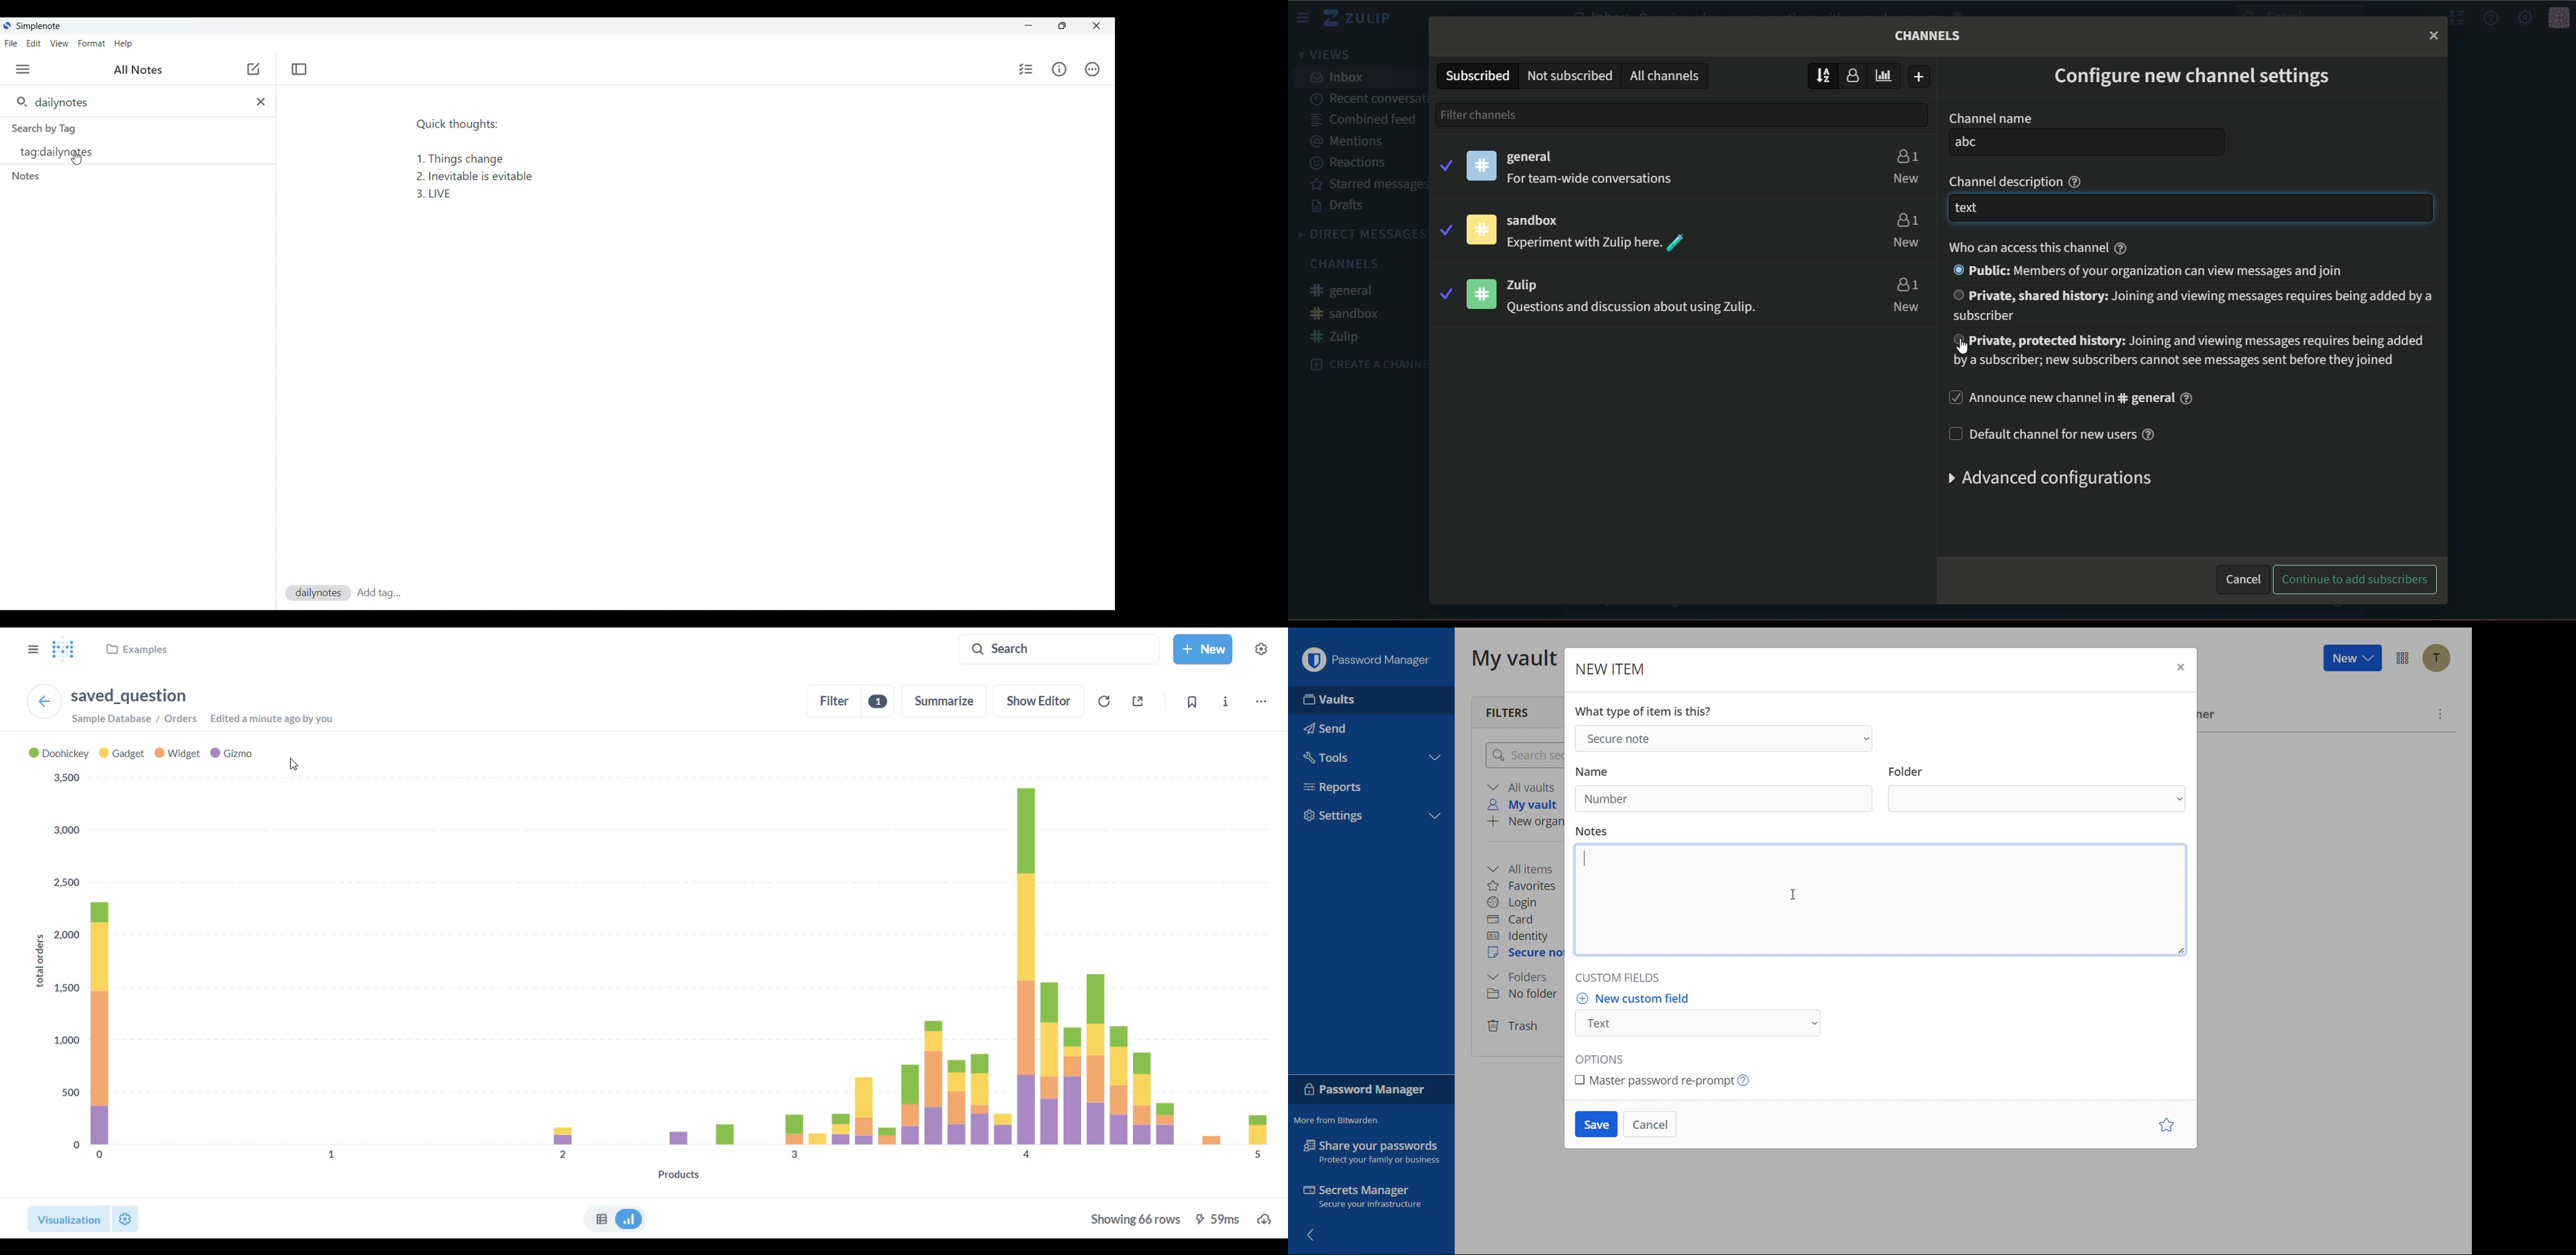  I want to click on Options, so click(1607, 1057).